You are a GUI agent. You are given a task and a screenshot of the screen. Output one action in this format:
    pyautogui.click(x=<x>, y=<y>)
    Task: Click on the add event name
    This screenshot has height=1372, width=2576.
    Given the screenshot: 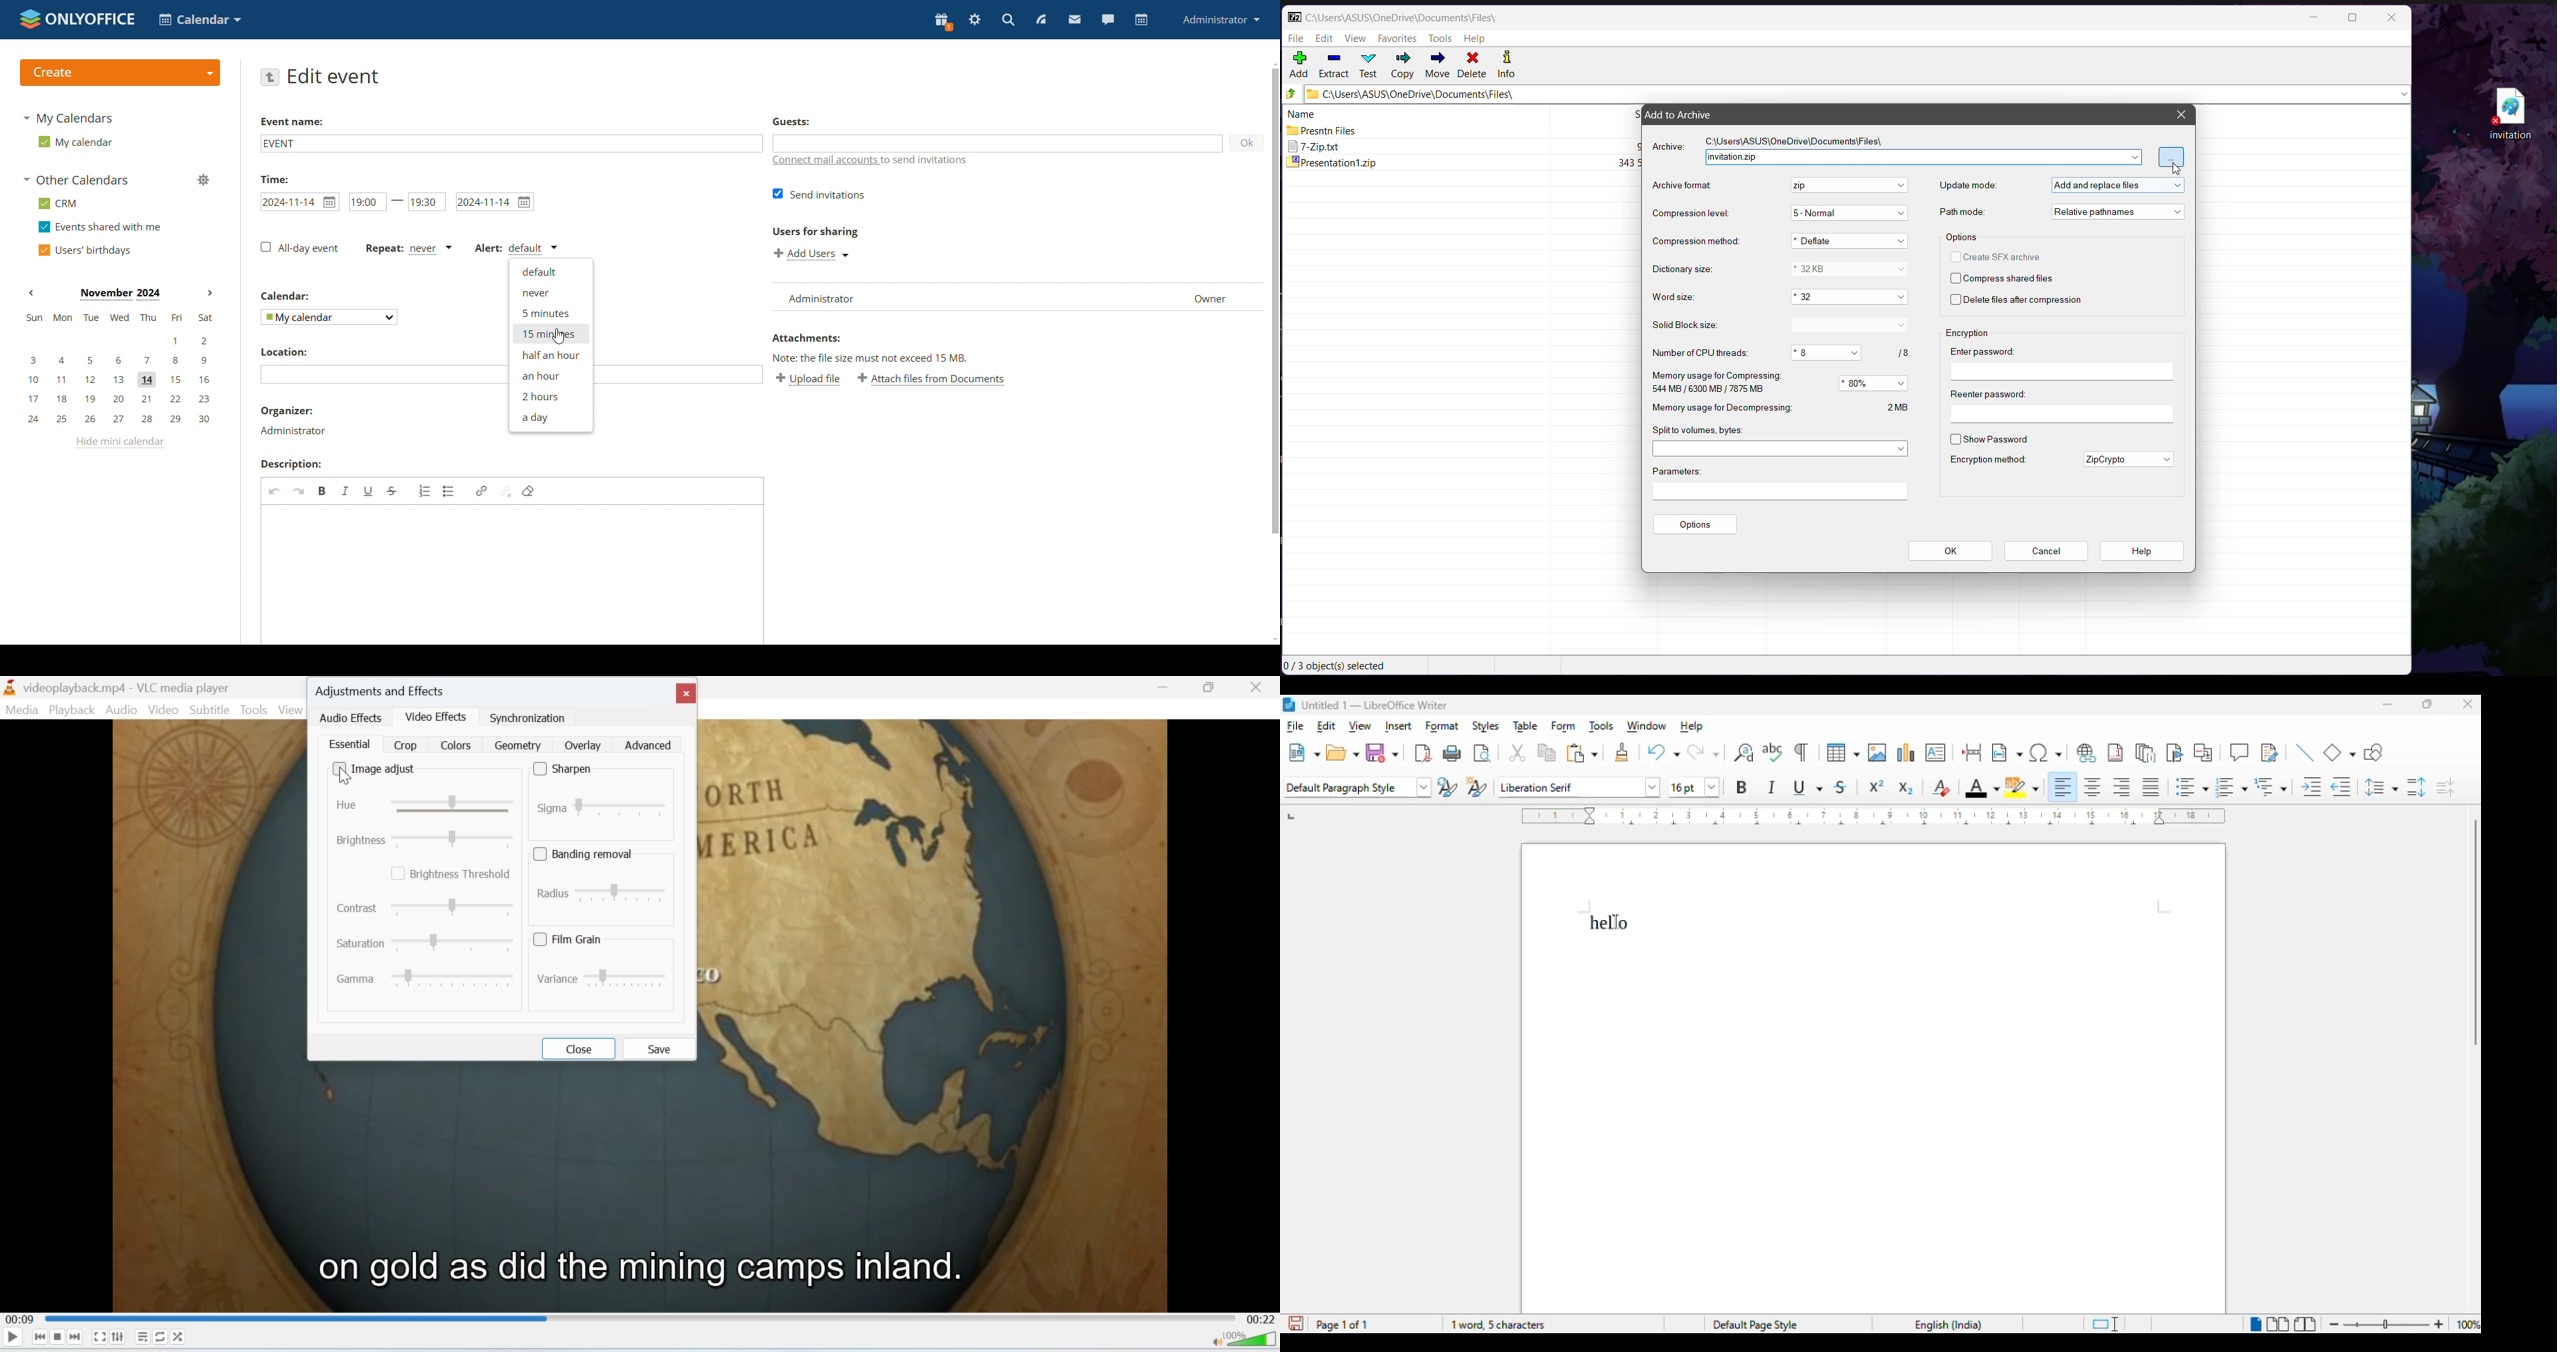 What is the action you would take?
    pyautogui.click(x=510, y=143)
    